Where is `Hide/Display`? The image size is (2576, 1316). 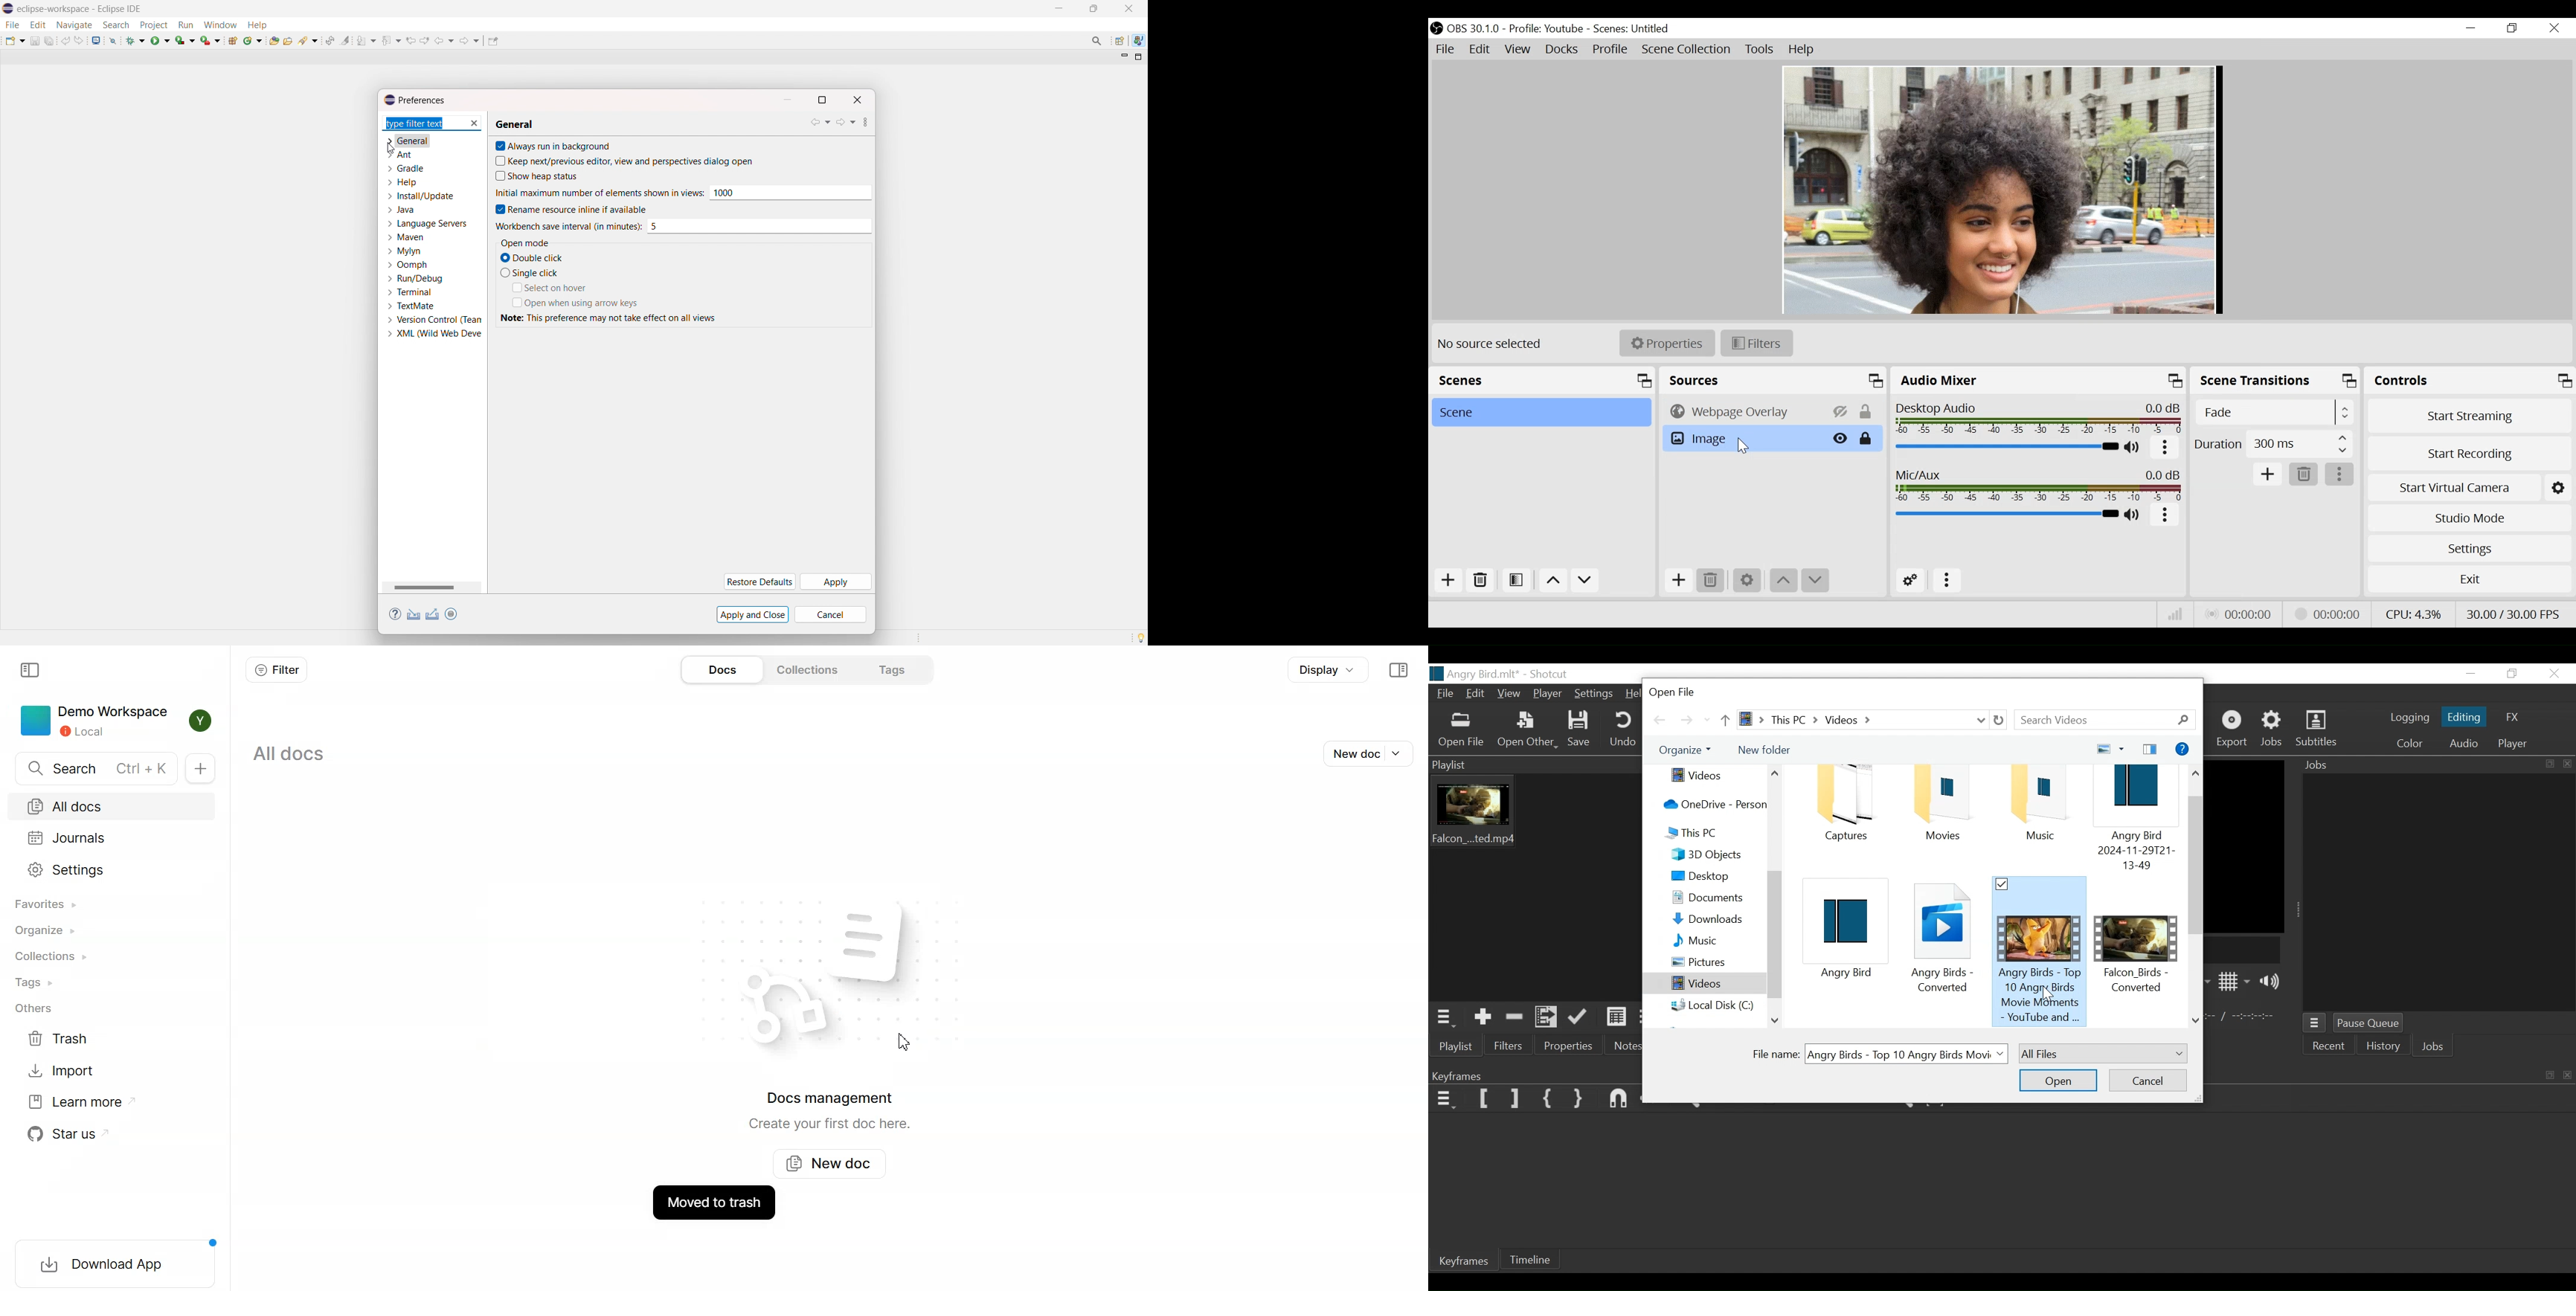
Hide/Display is located at coordinates (1842, 411).